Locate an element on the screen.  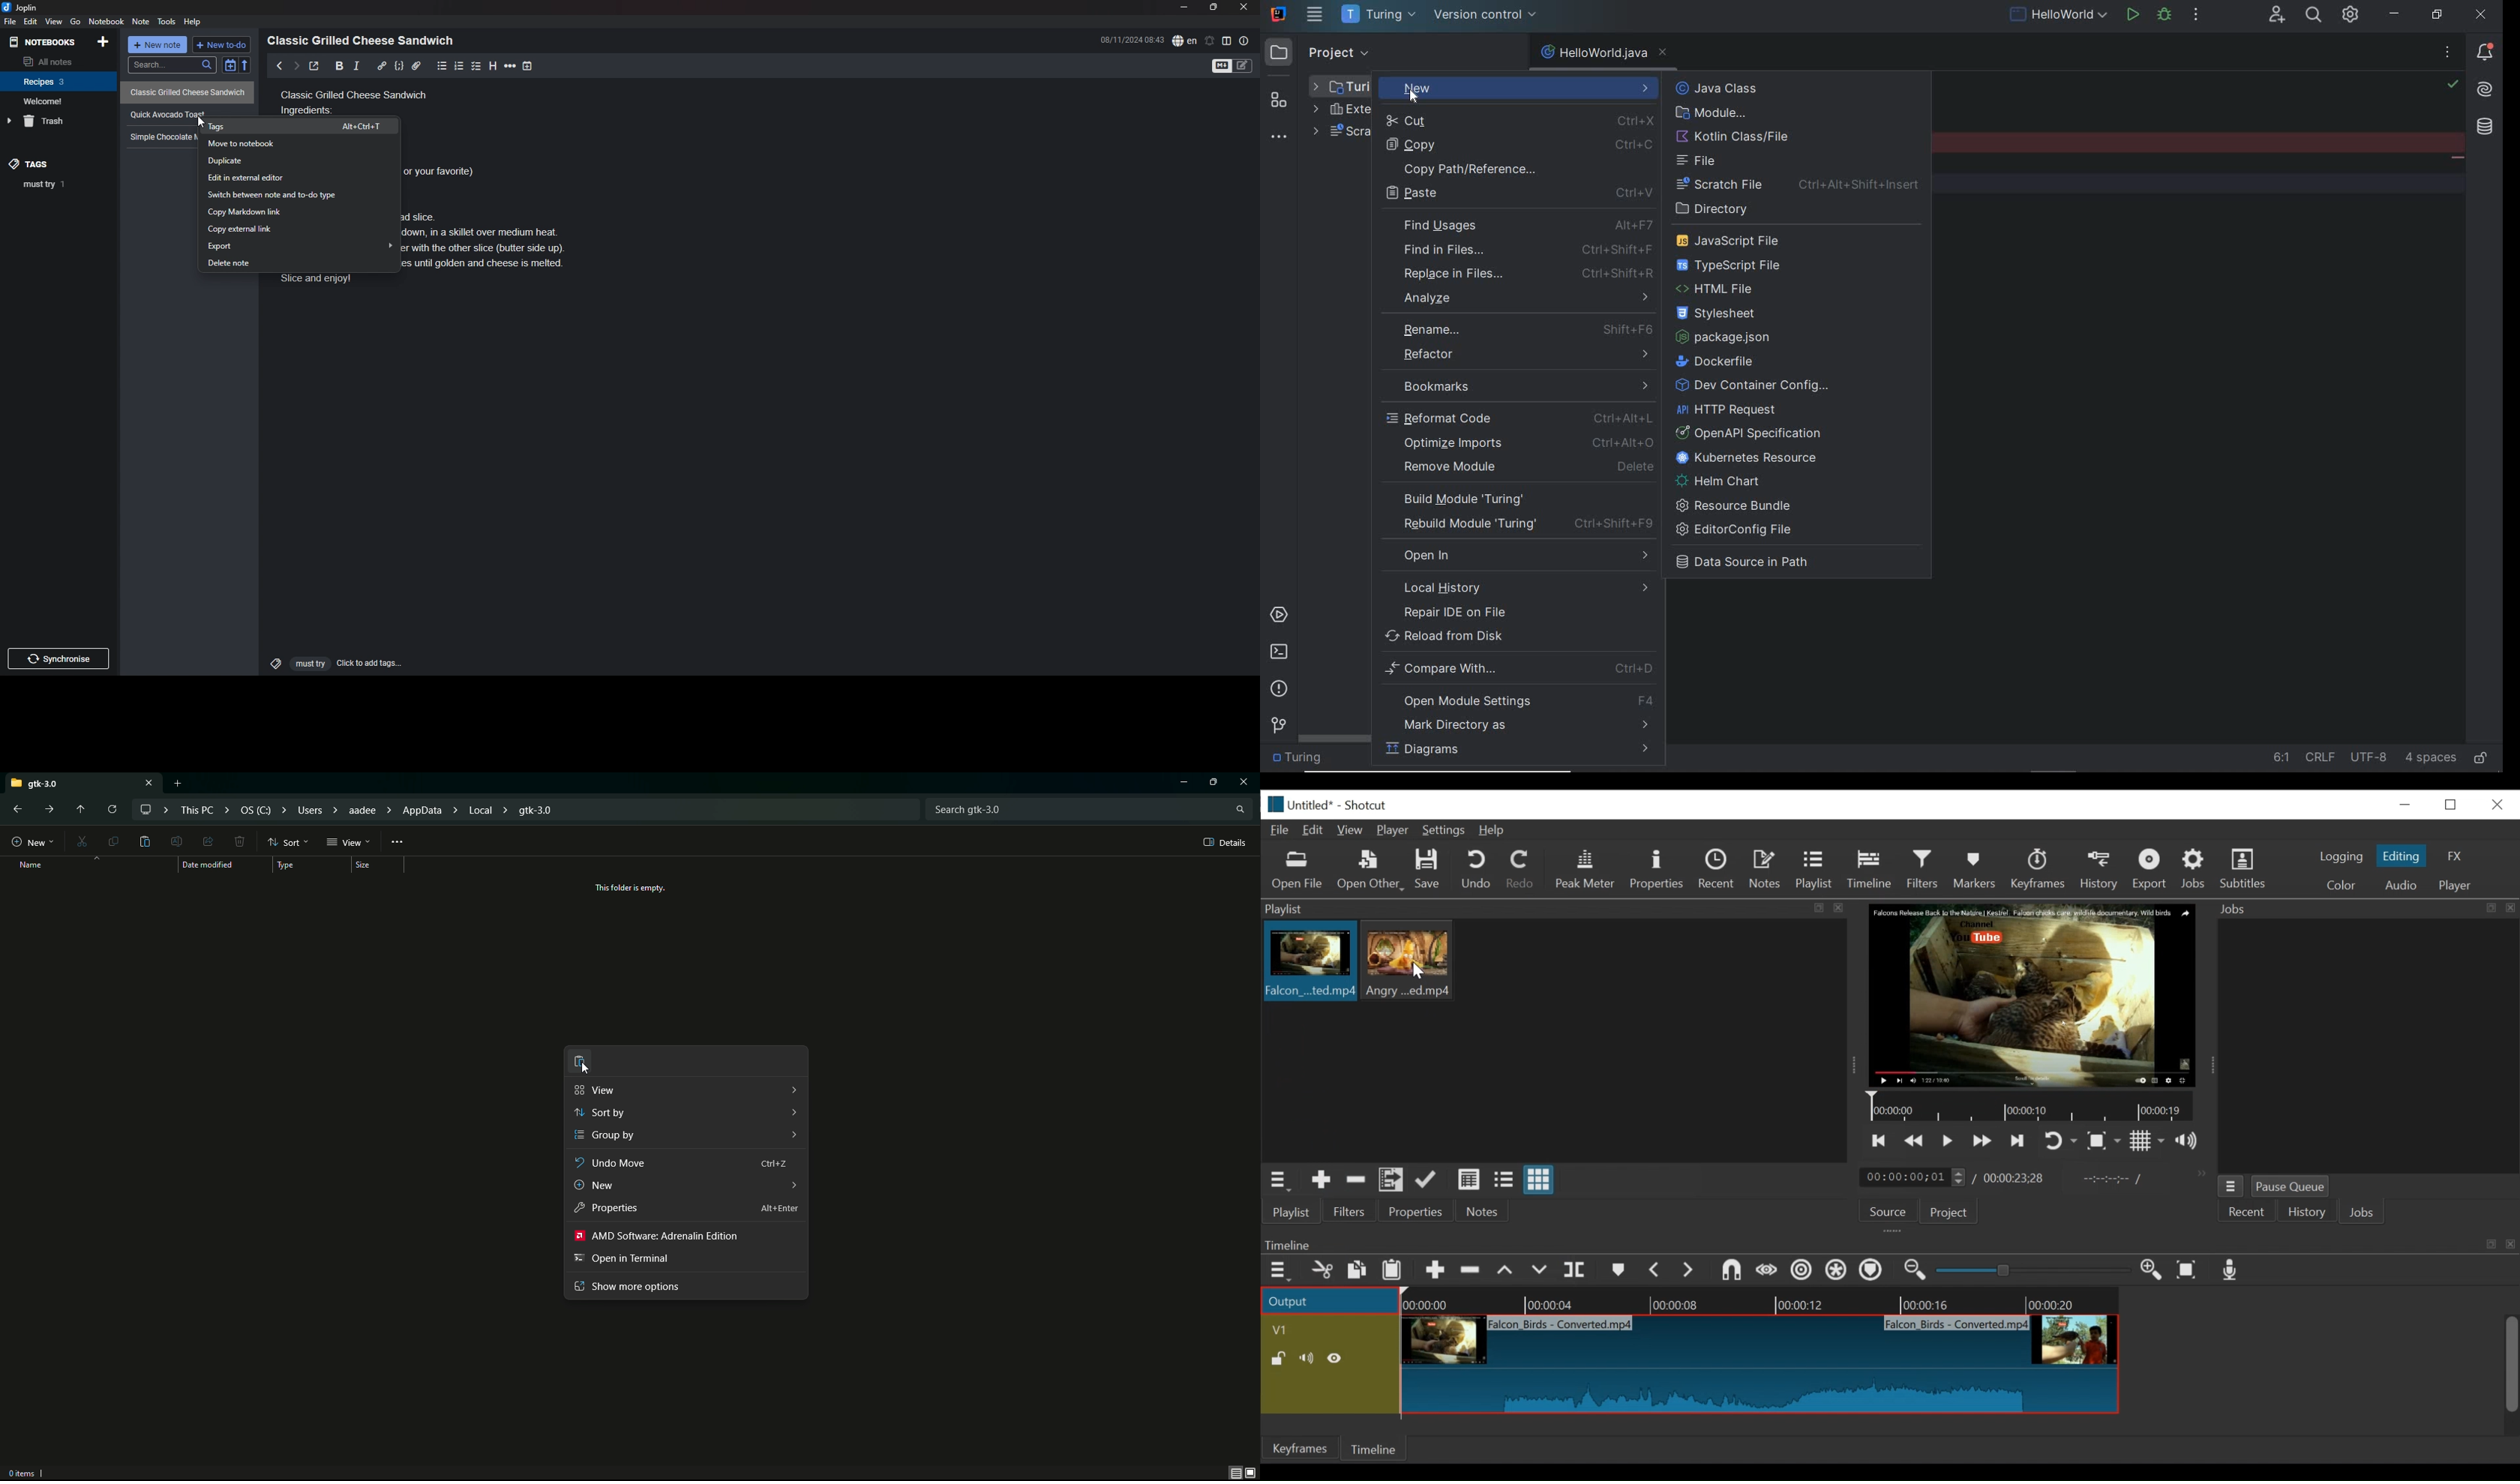
trash is located at coordinates (60, 121).